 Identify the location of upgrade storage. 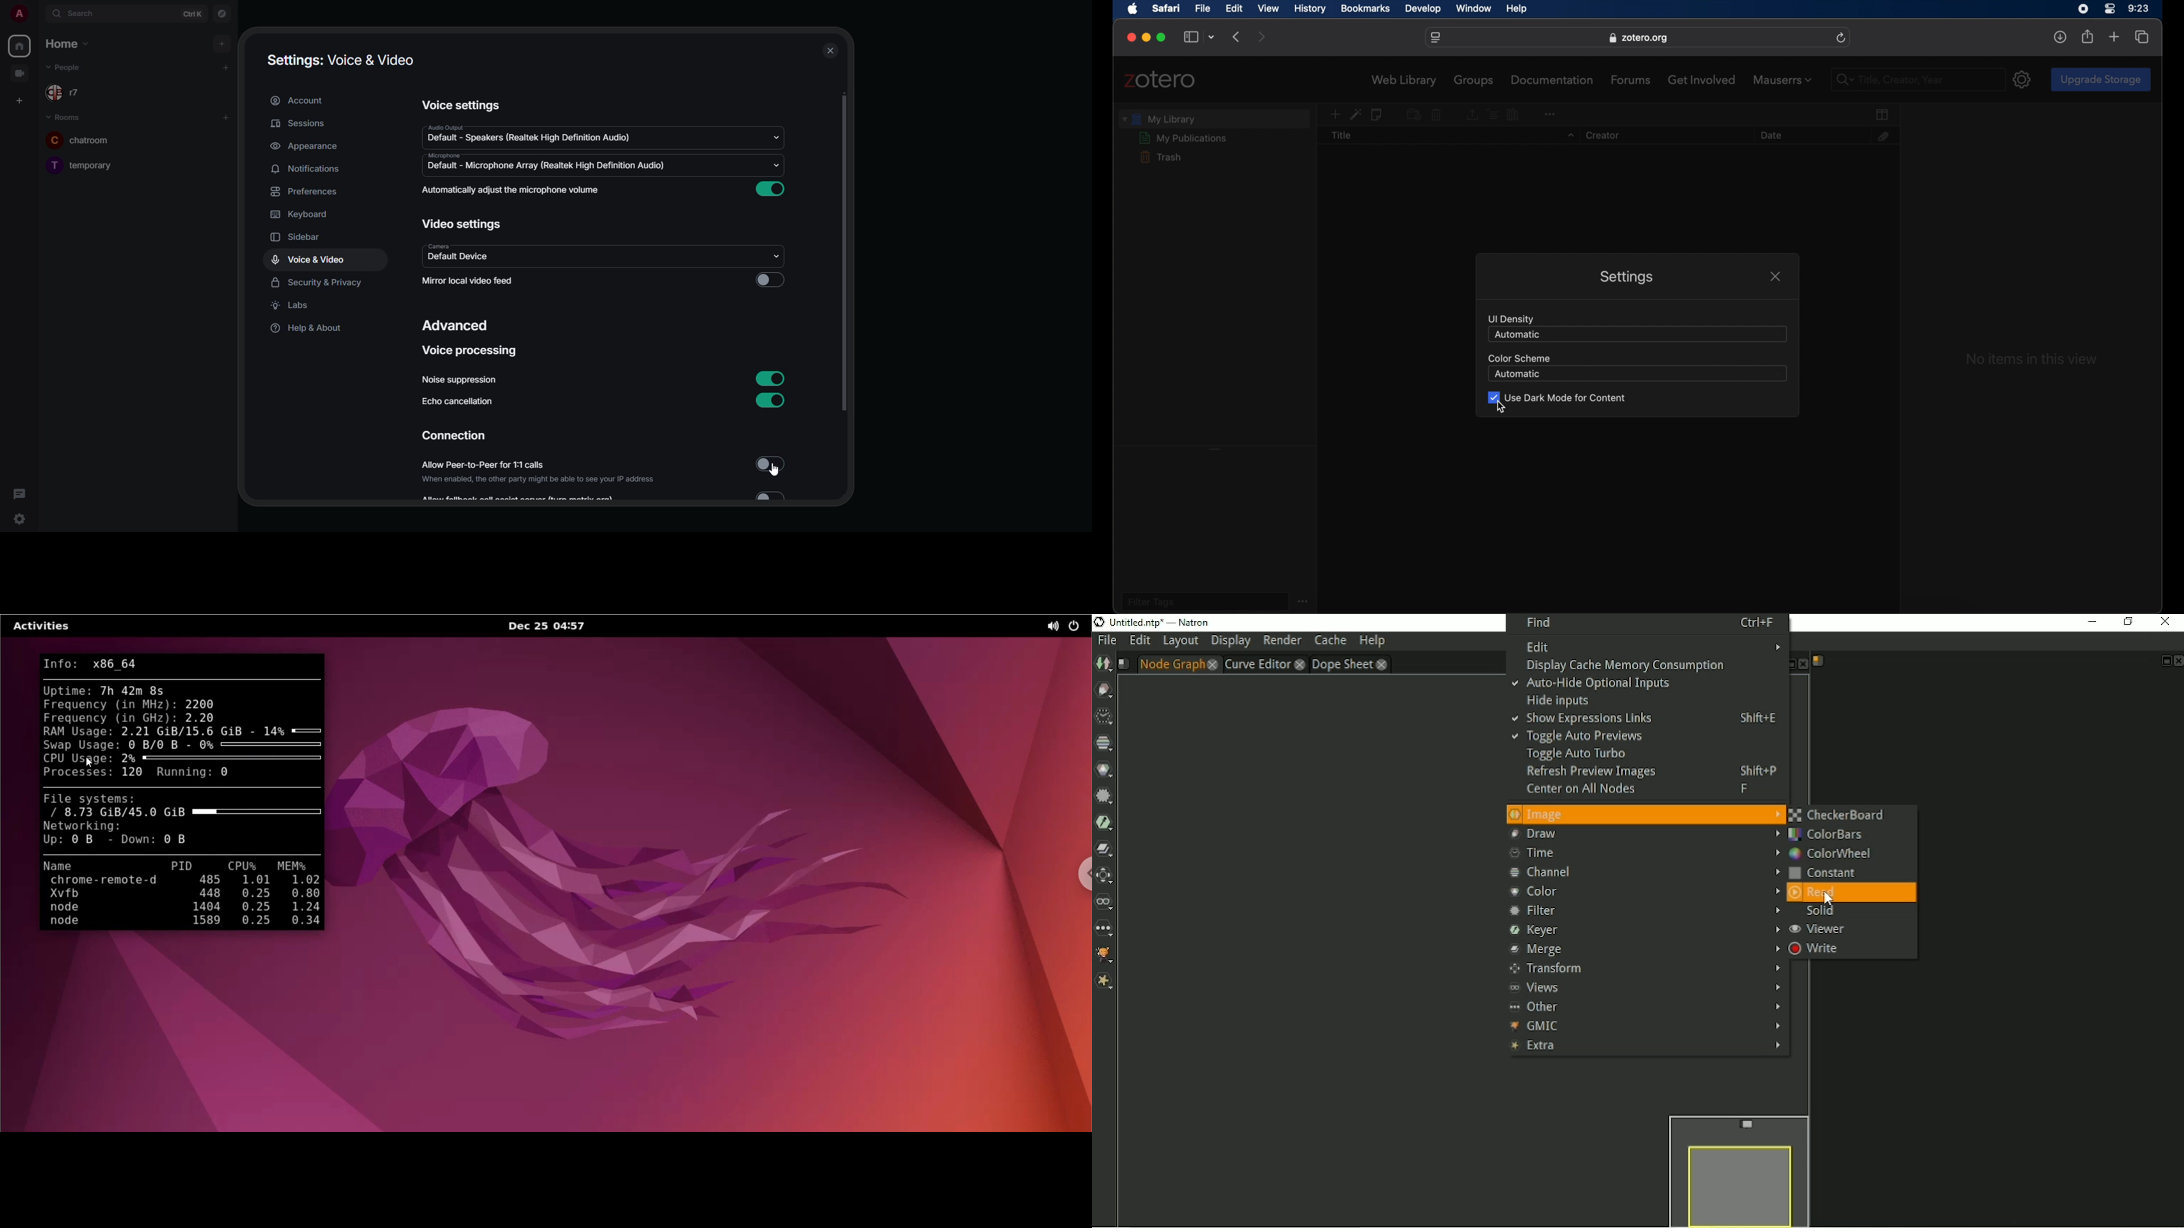
(2101, 79).